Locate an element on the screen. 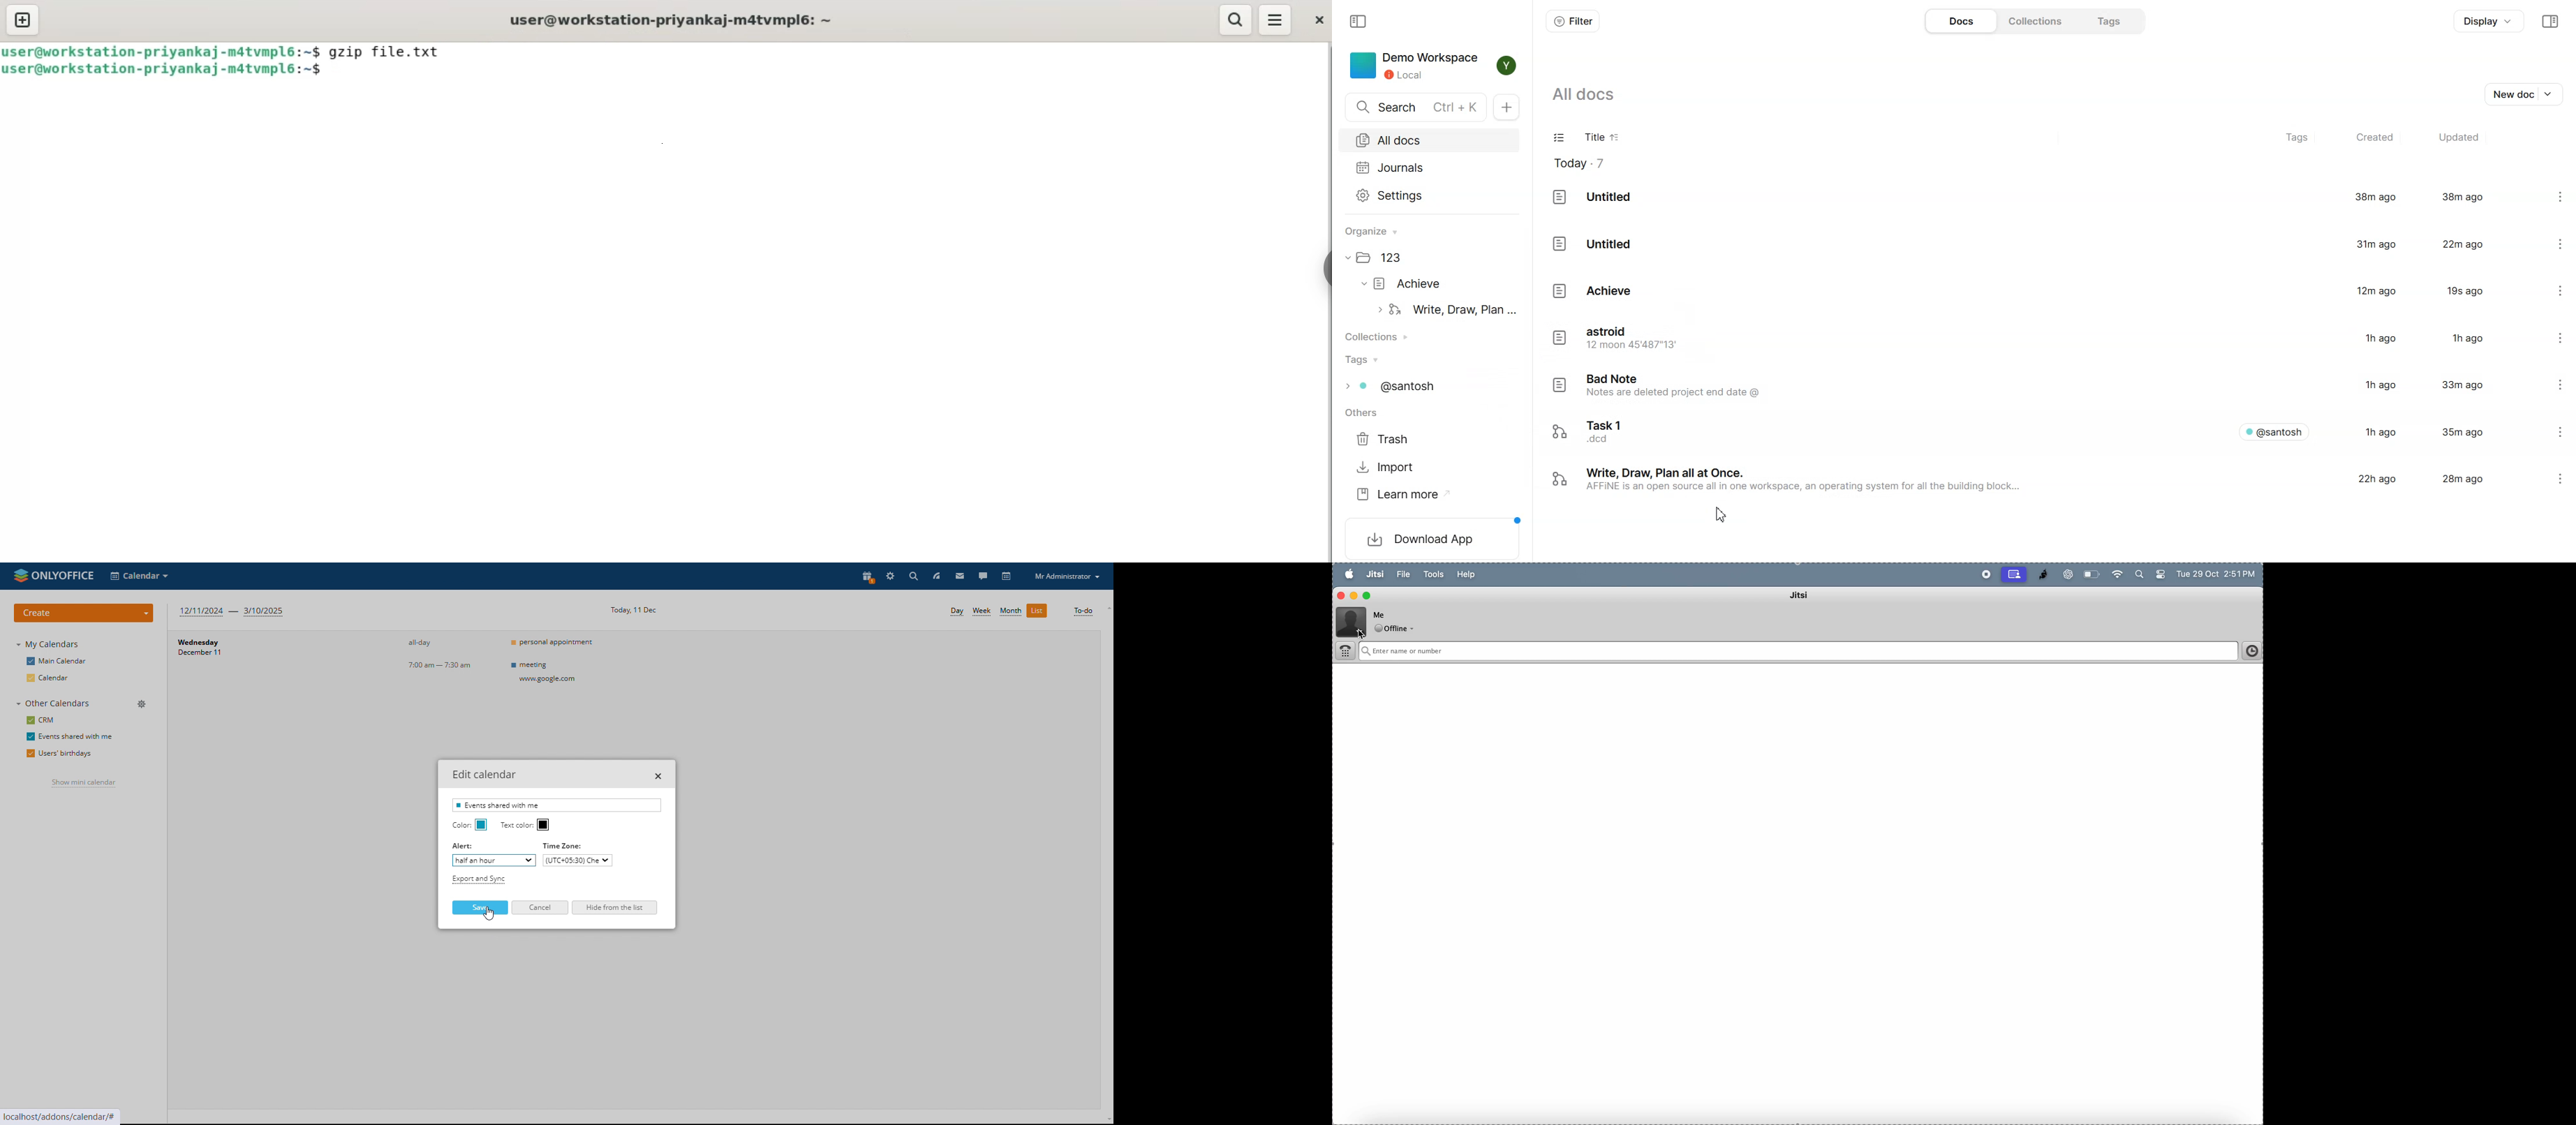  Achieve is located at coordinates (1410, 283).